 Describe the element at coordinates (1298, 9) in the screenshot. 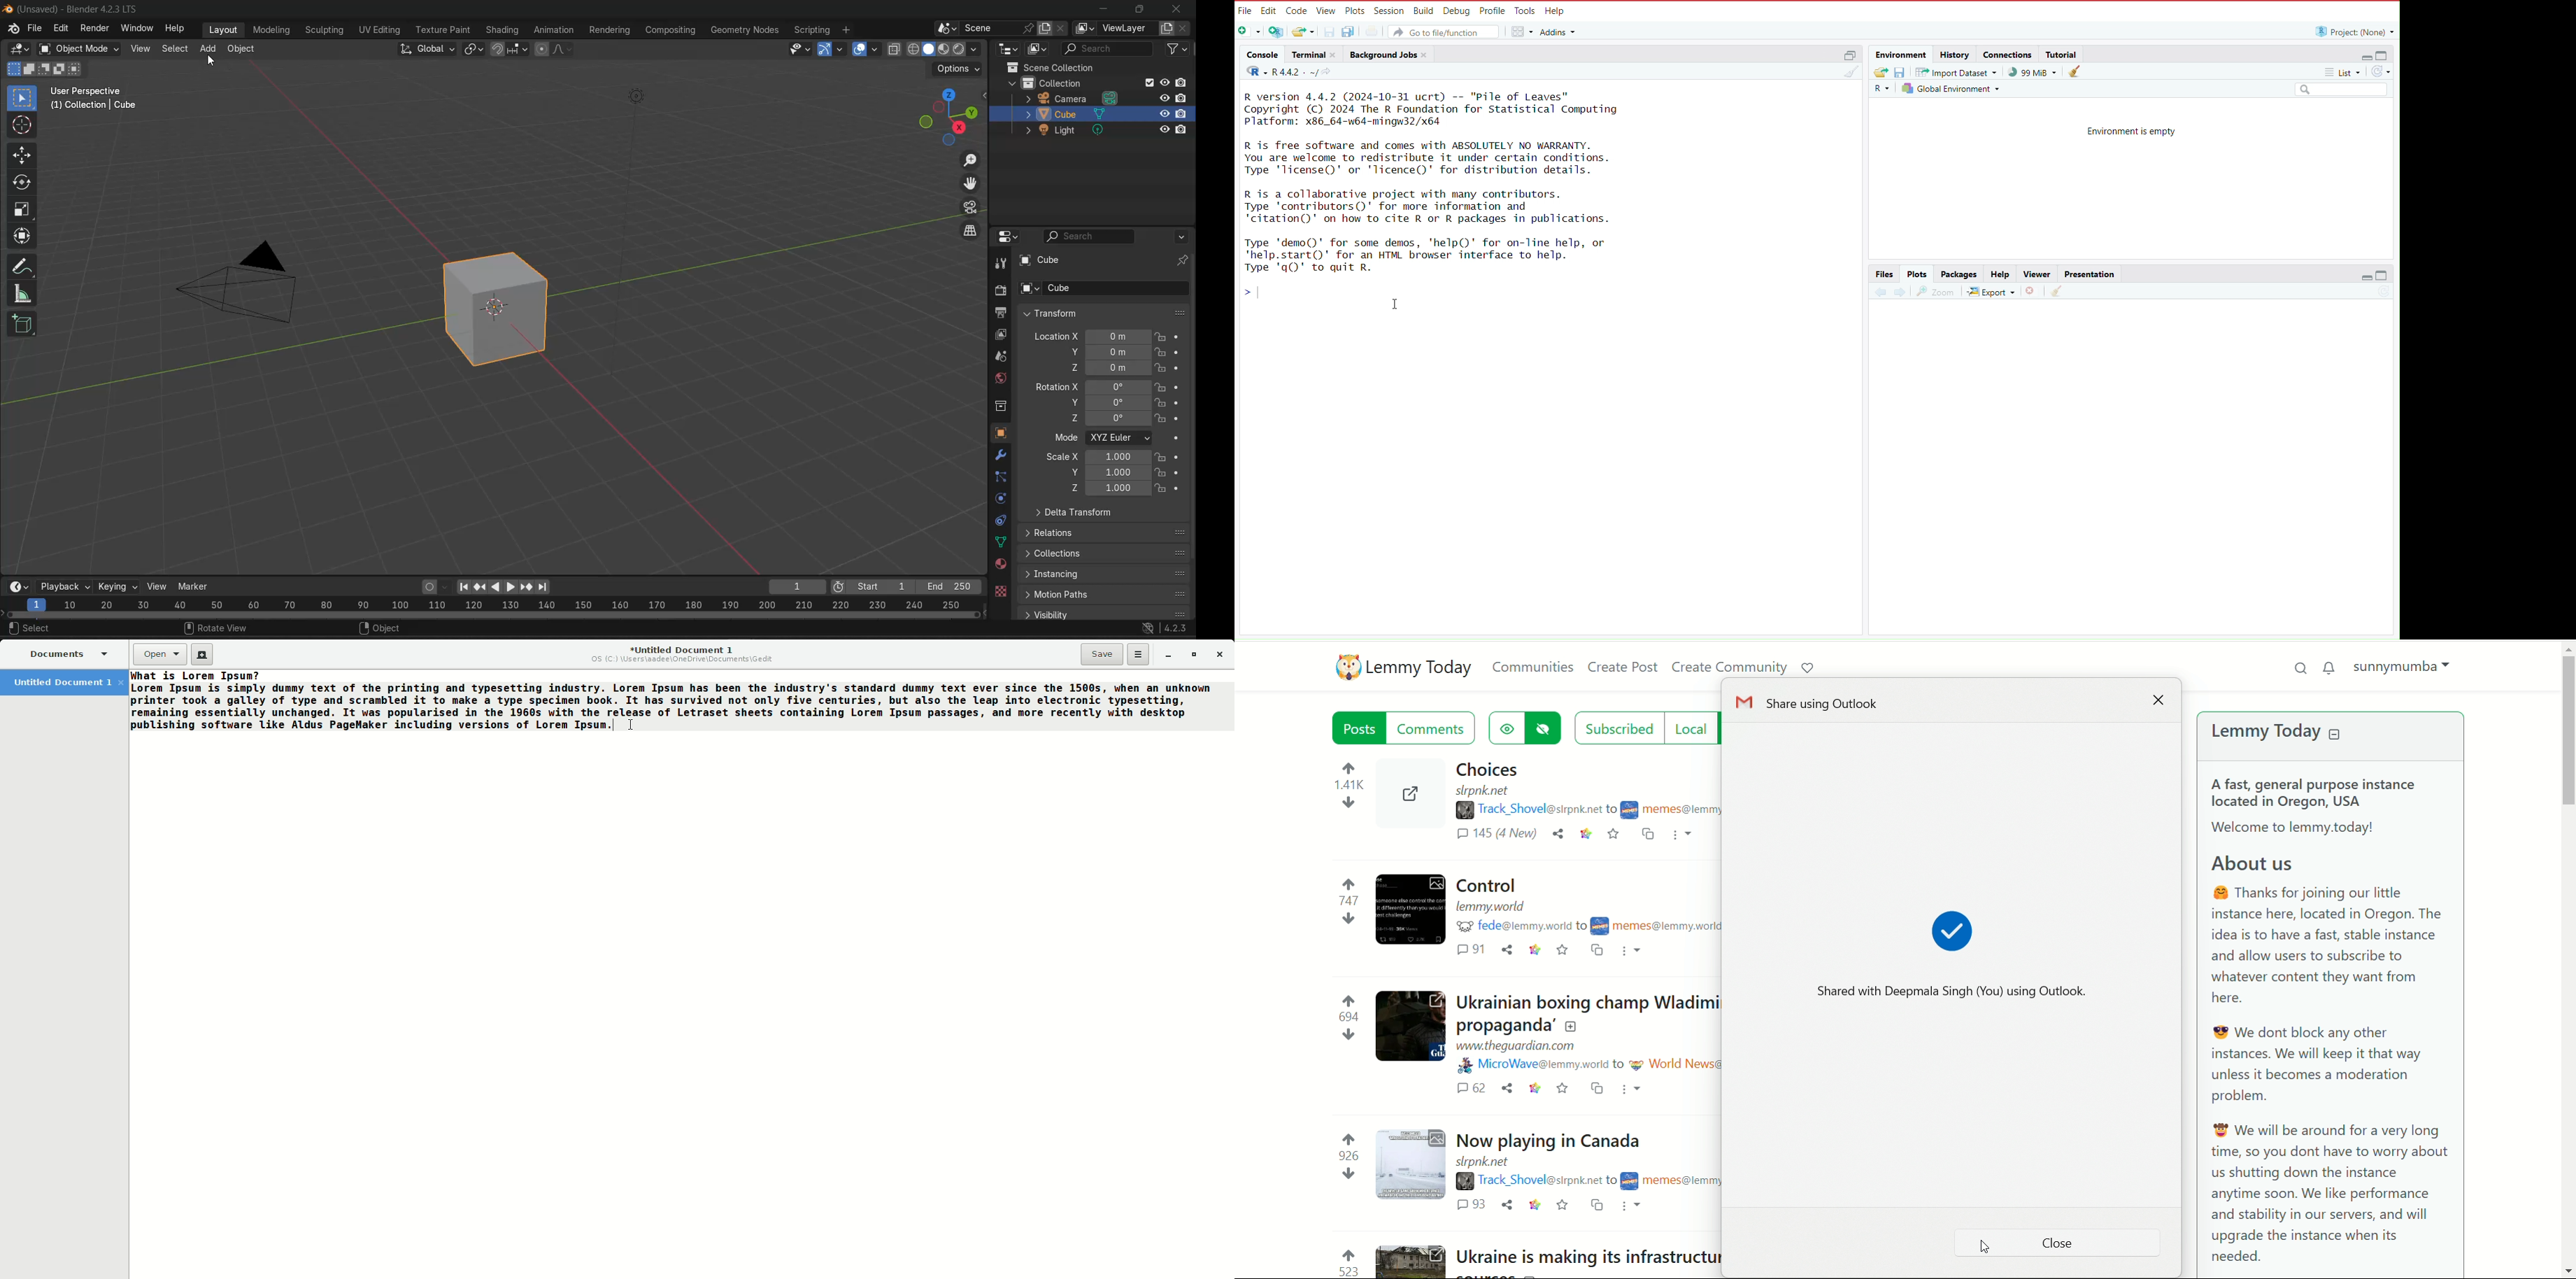

I see `code` at that location.